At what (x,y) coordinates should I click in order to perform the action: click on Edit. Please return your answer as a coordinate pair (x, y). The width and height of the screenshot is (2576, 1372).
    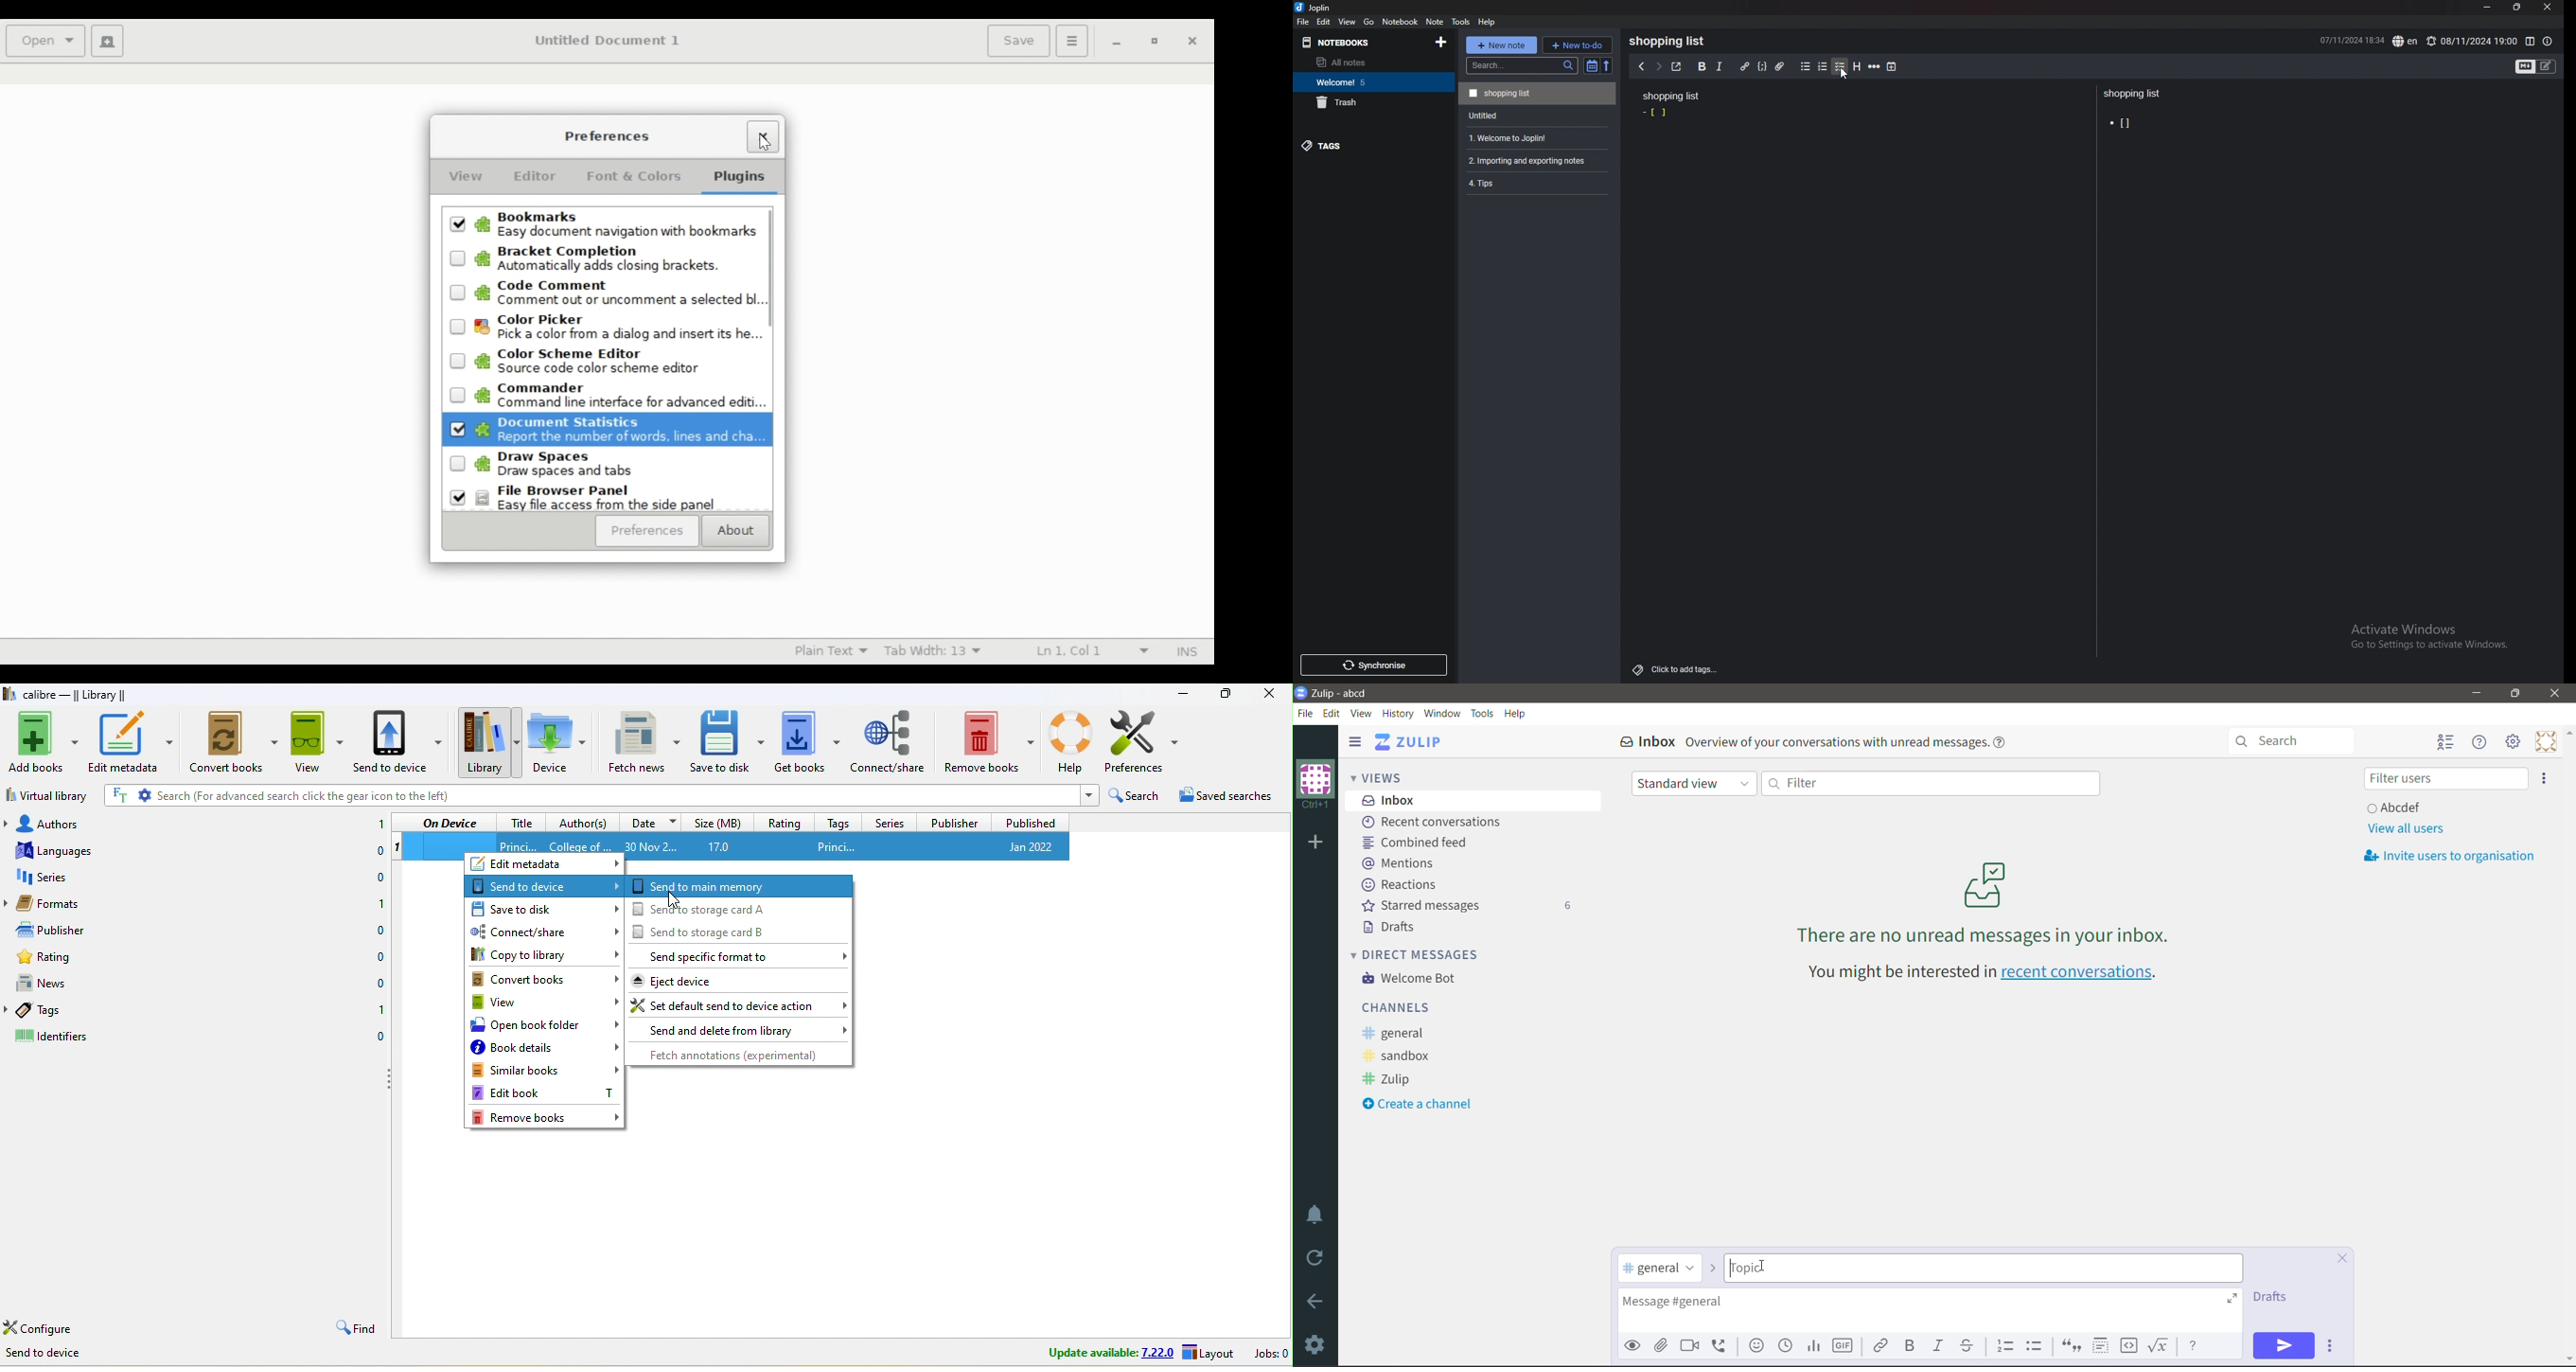
    Looking at the image, I should click on (1332, 713).